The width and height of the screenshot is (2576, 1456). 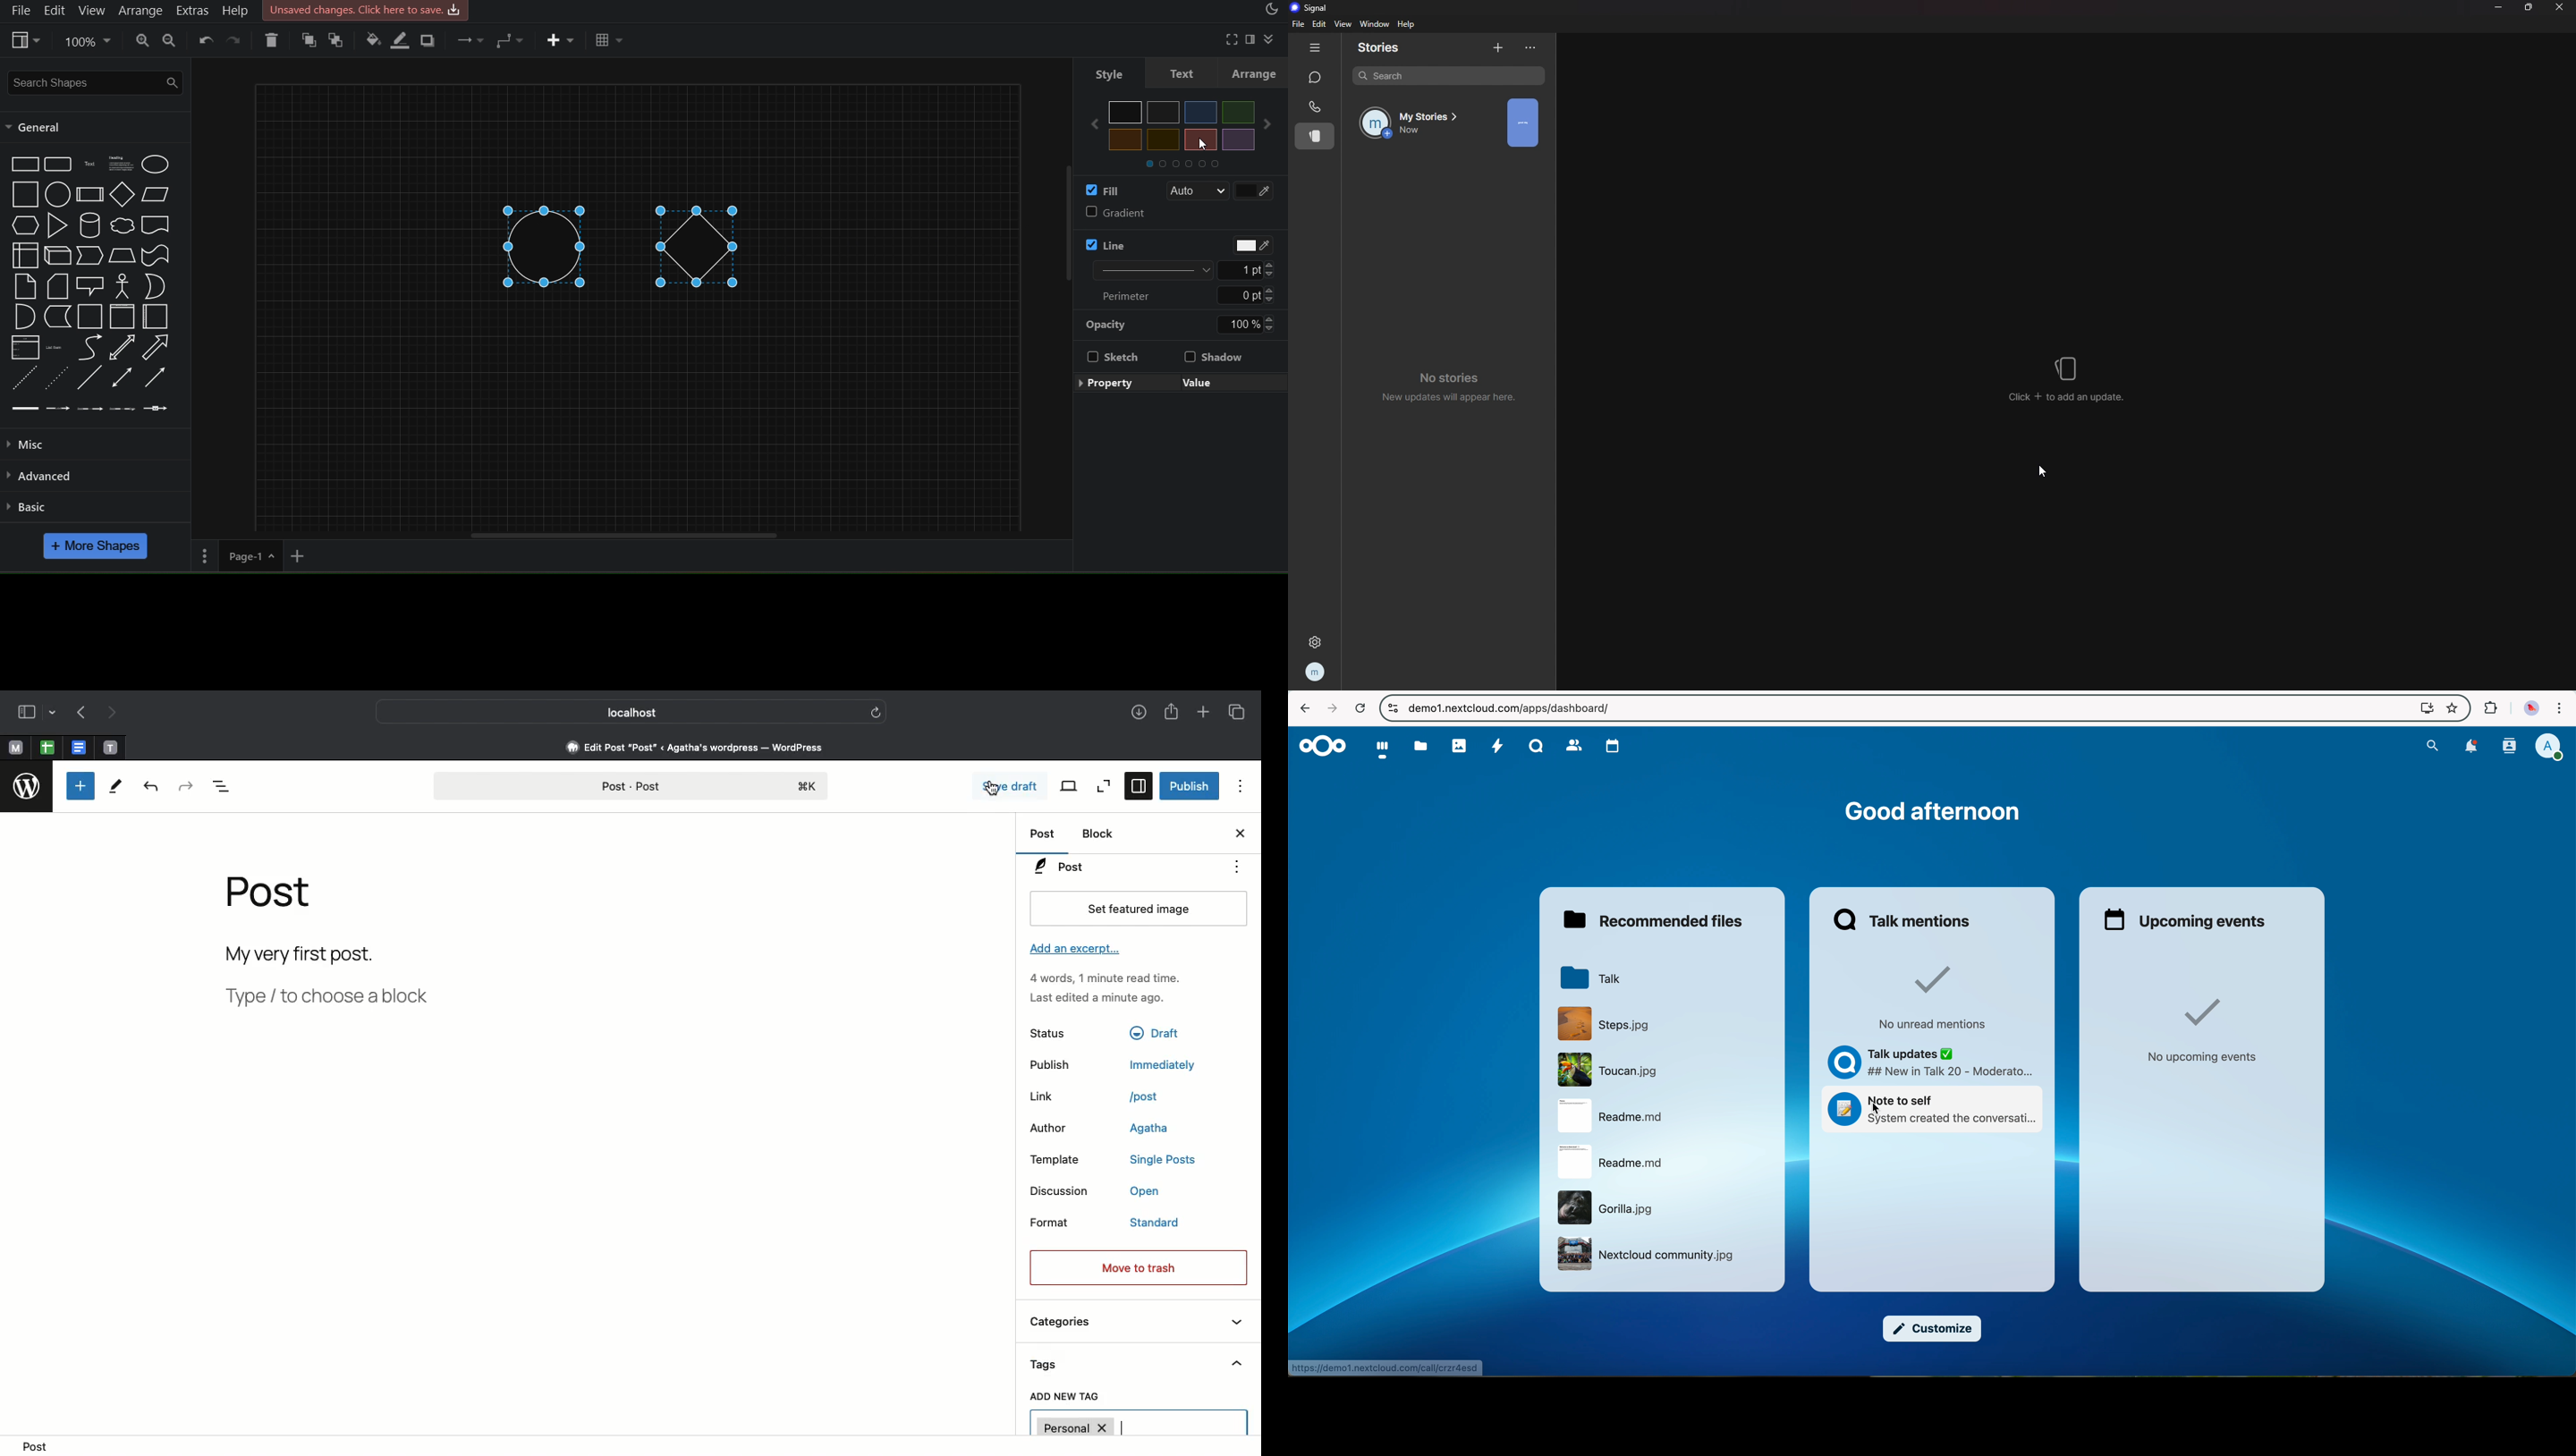 What do you see at coordinates (156, 317) in the screenshot?
I see `Horizantal Contianer` at bounding box center [156, 317].